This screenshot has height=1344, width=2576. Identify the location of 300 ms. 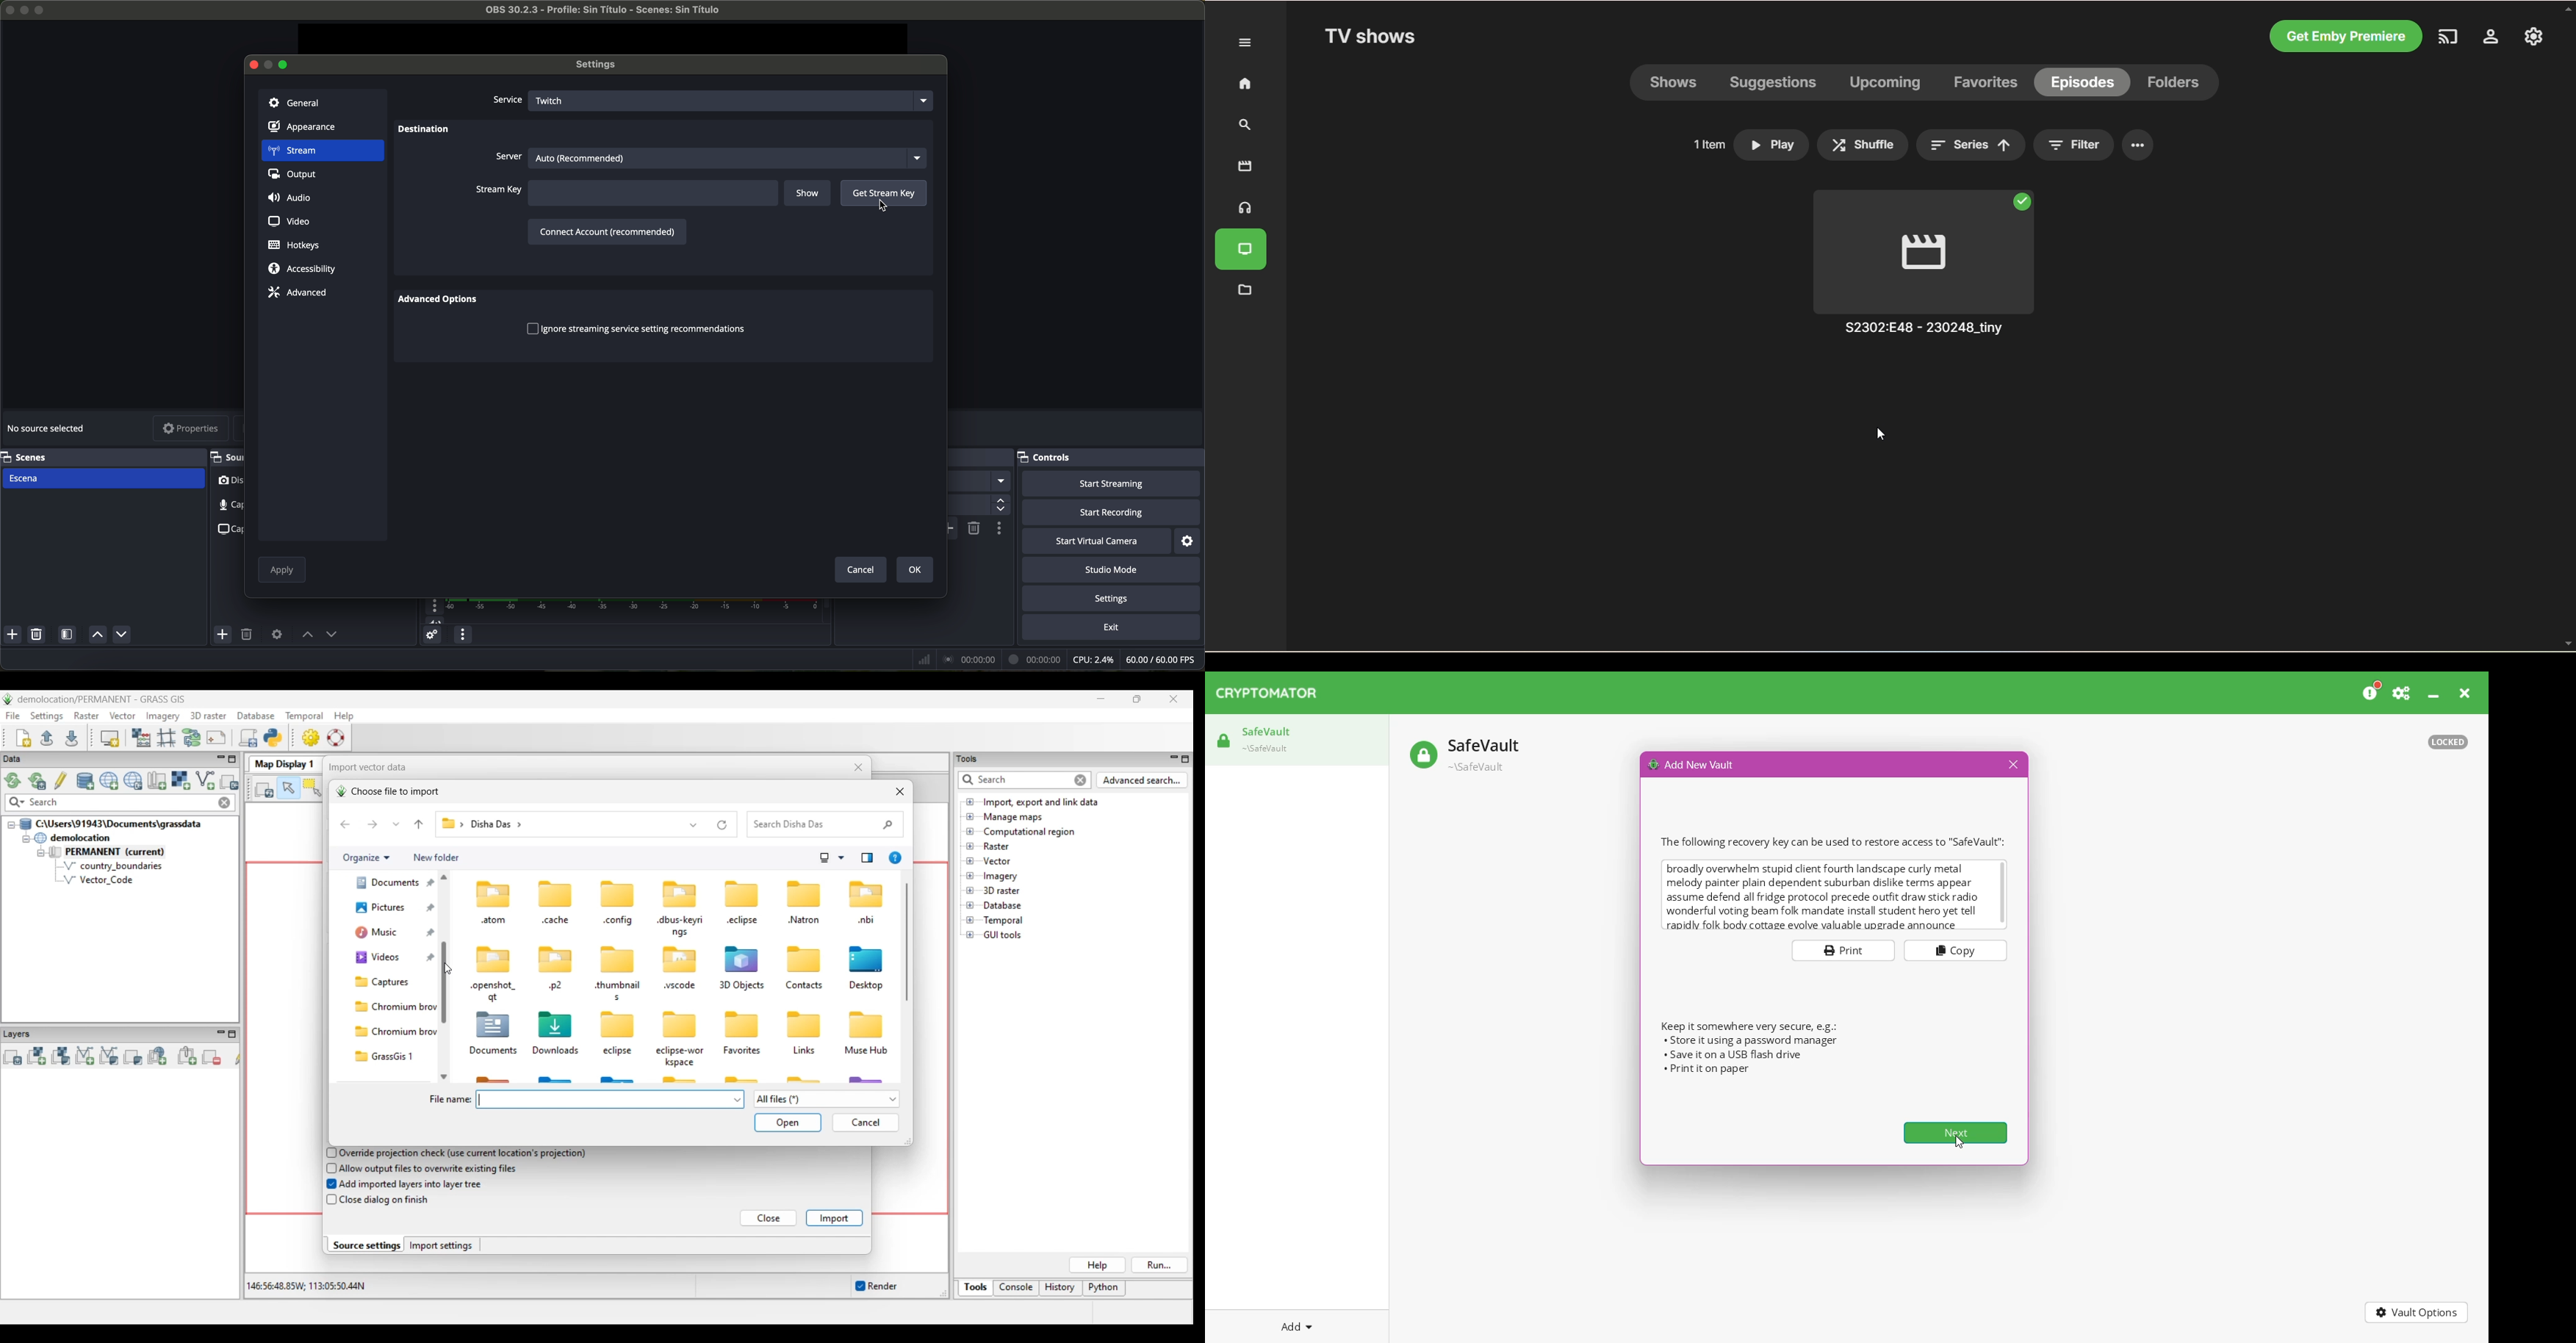
(978, 505).